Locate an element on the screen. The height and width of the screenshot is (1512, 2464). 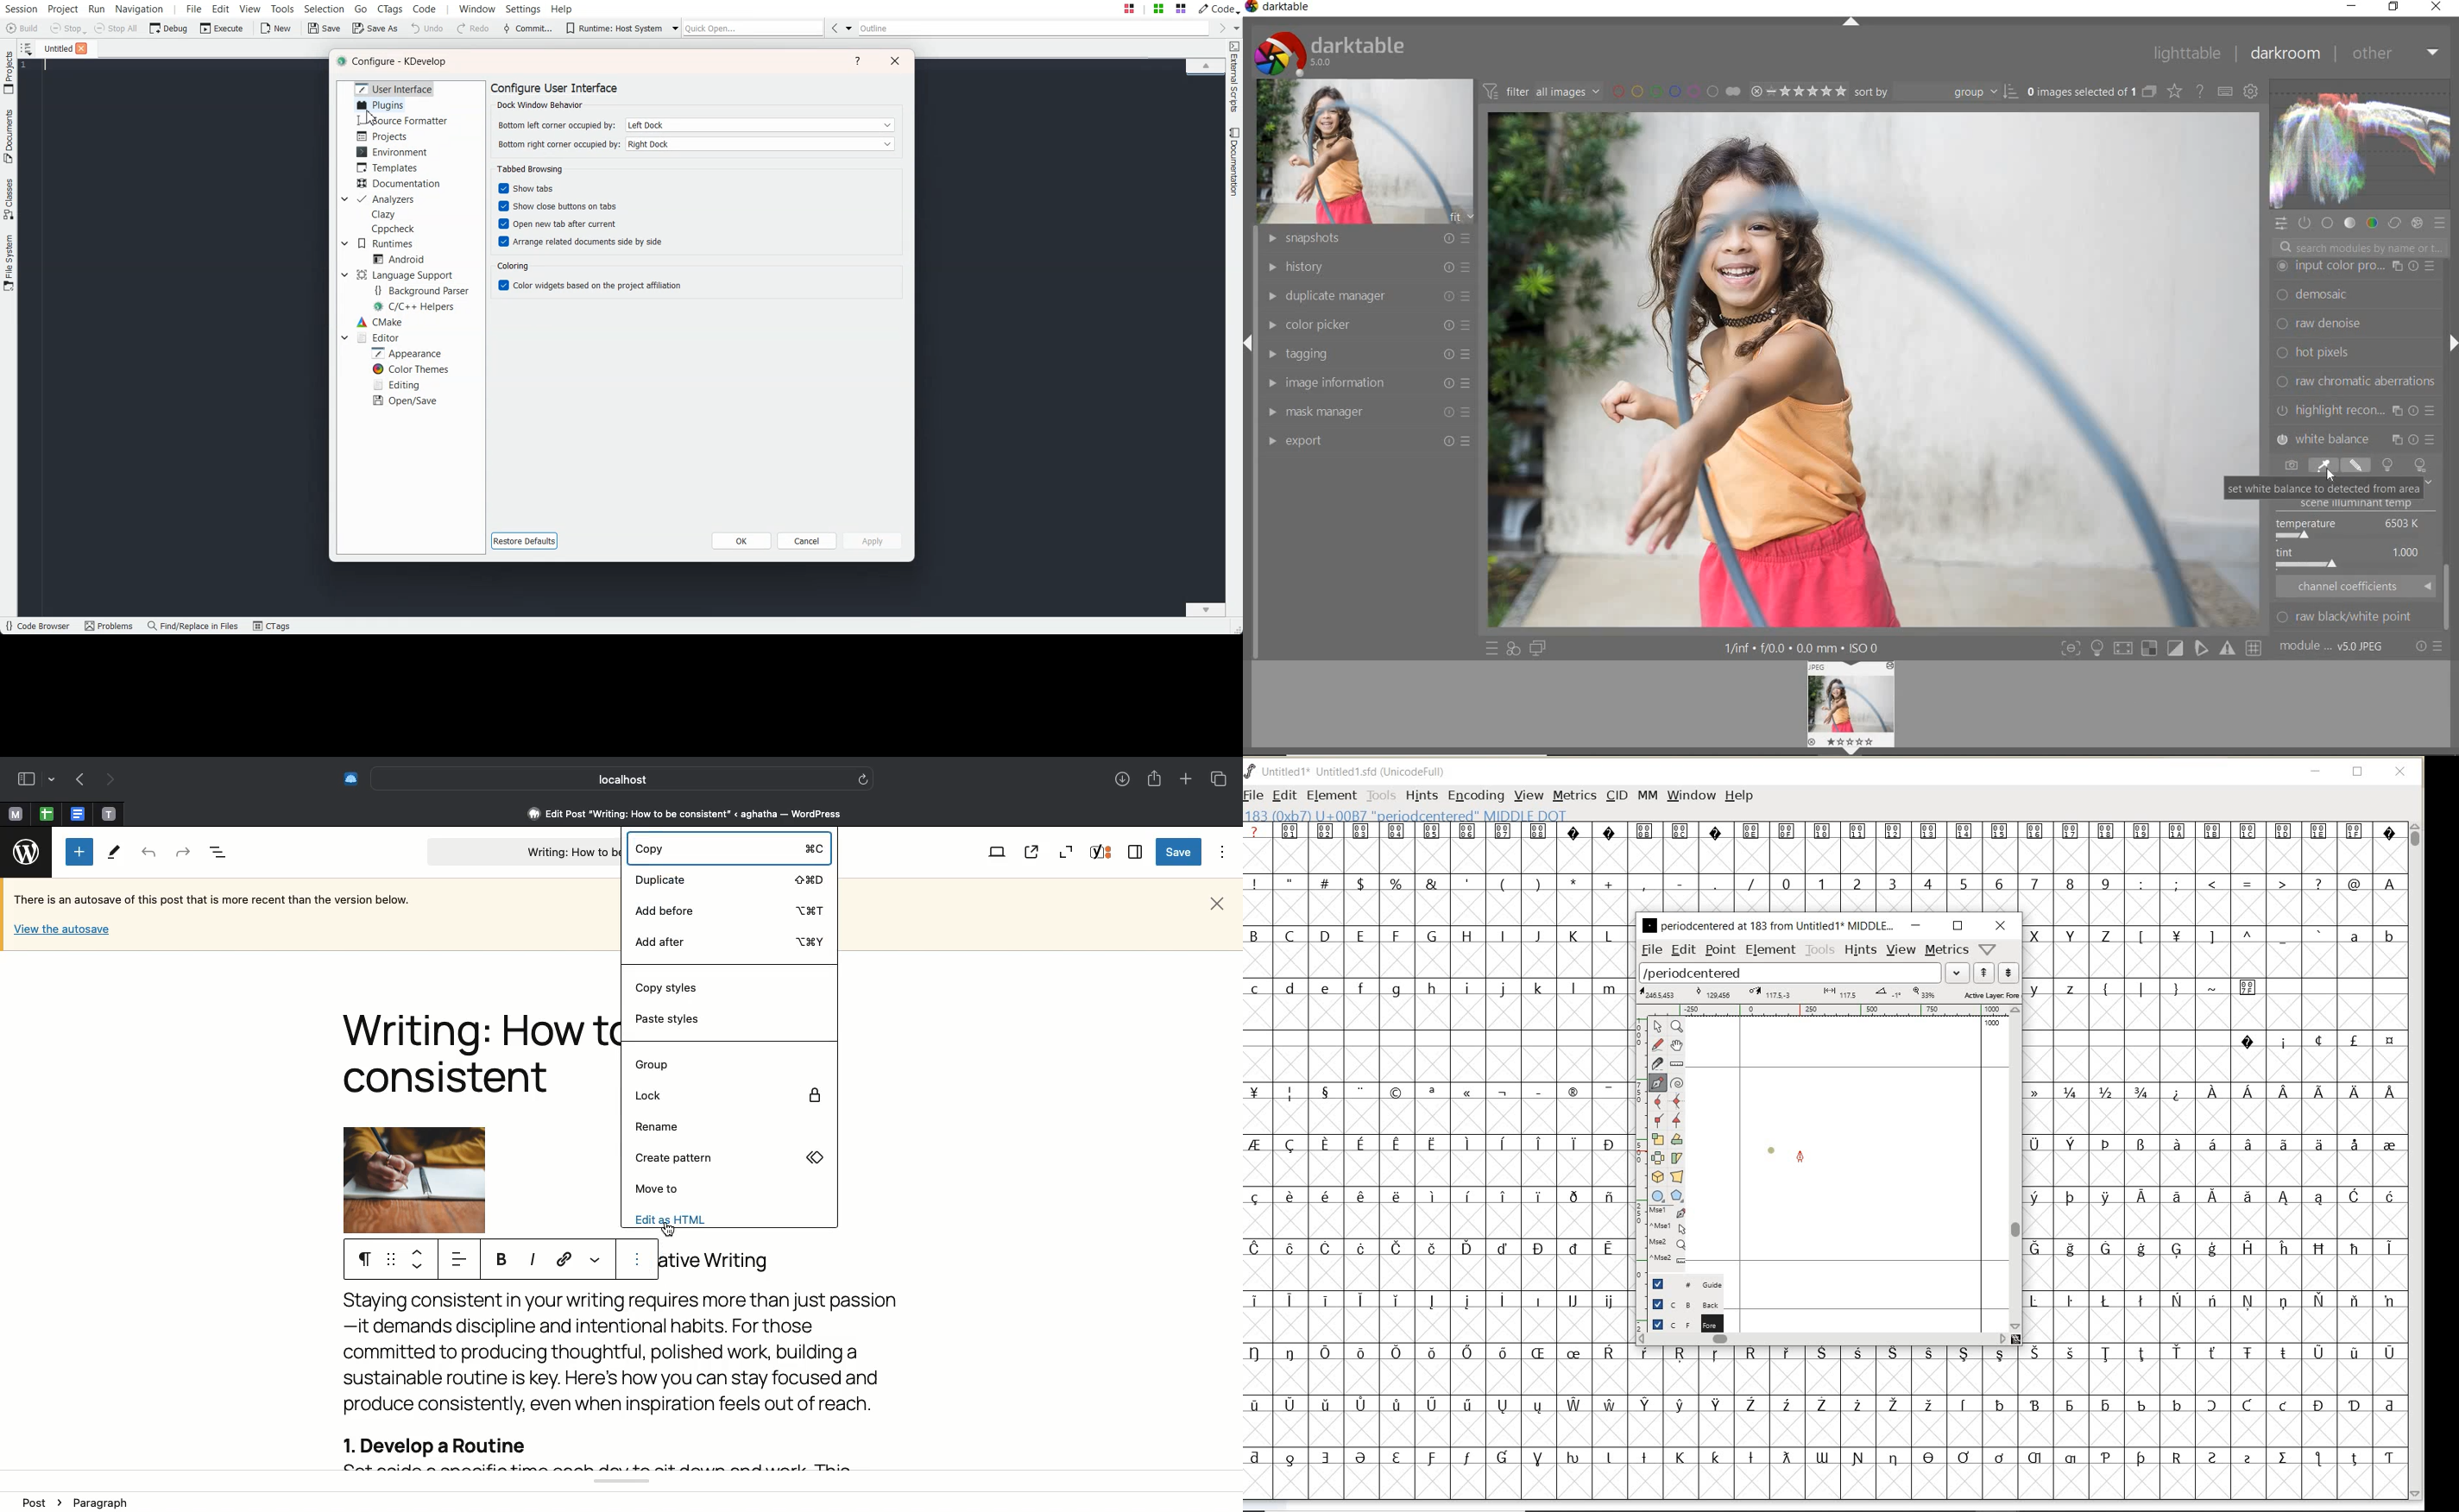
Save is located at coordinates (1176, 853).